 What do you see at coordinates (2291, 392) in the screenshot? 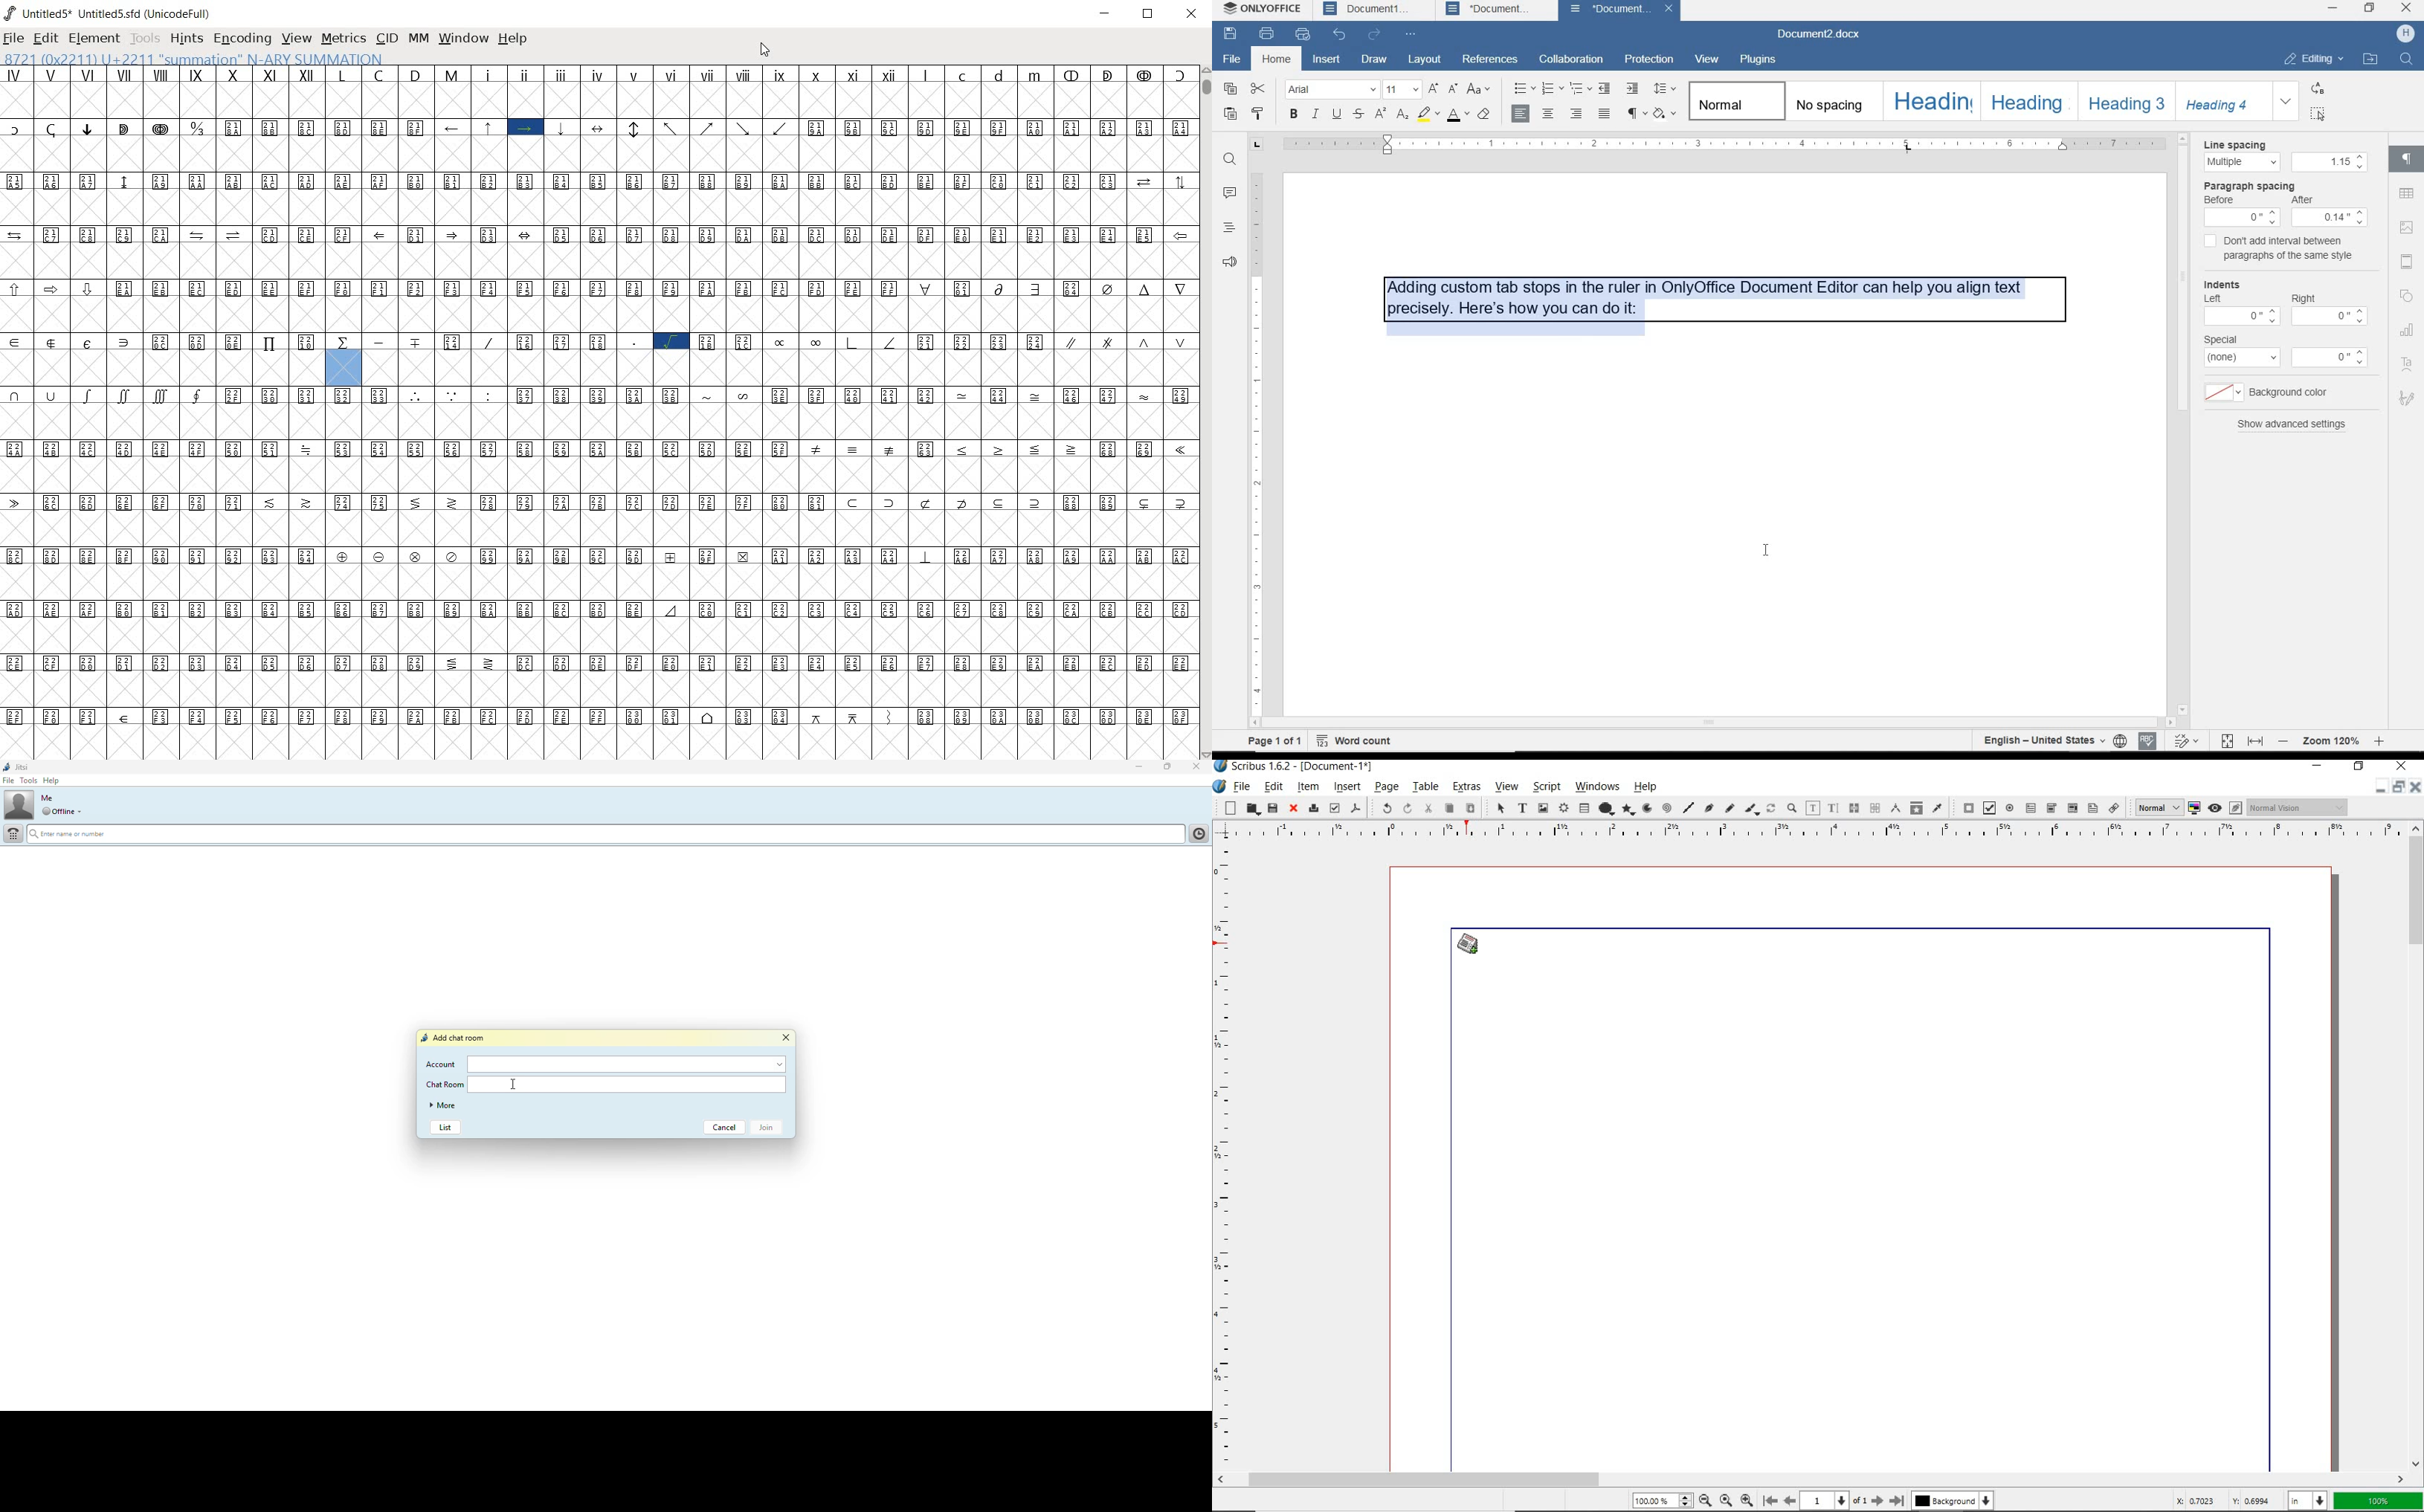
I see `background color` at bounding box center [2291, 392].